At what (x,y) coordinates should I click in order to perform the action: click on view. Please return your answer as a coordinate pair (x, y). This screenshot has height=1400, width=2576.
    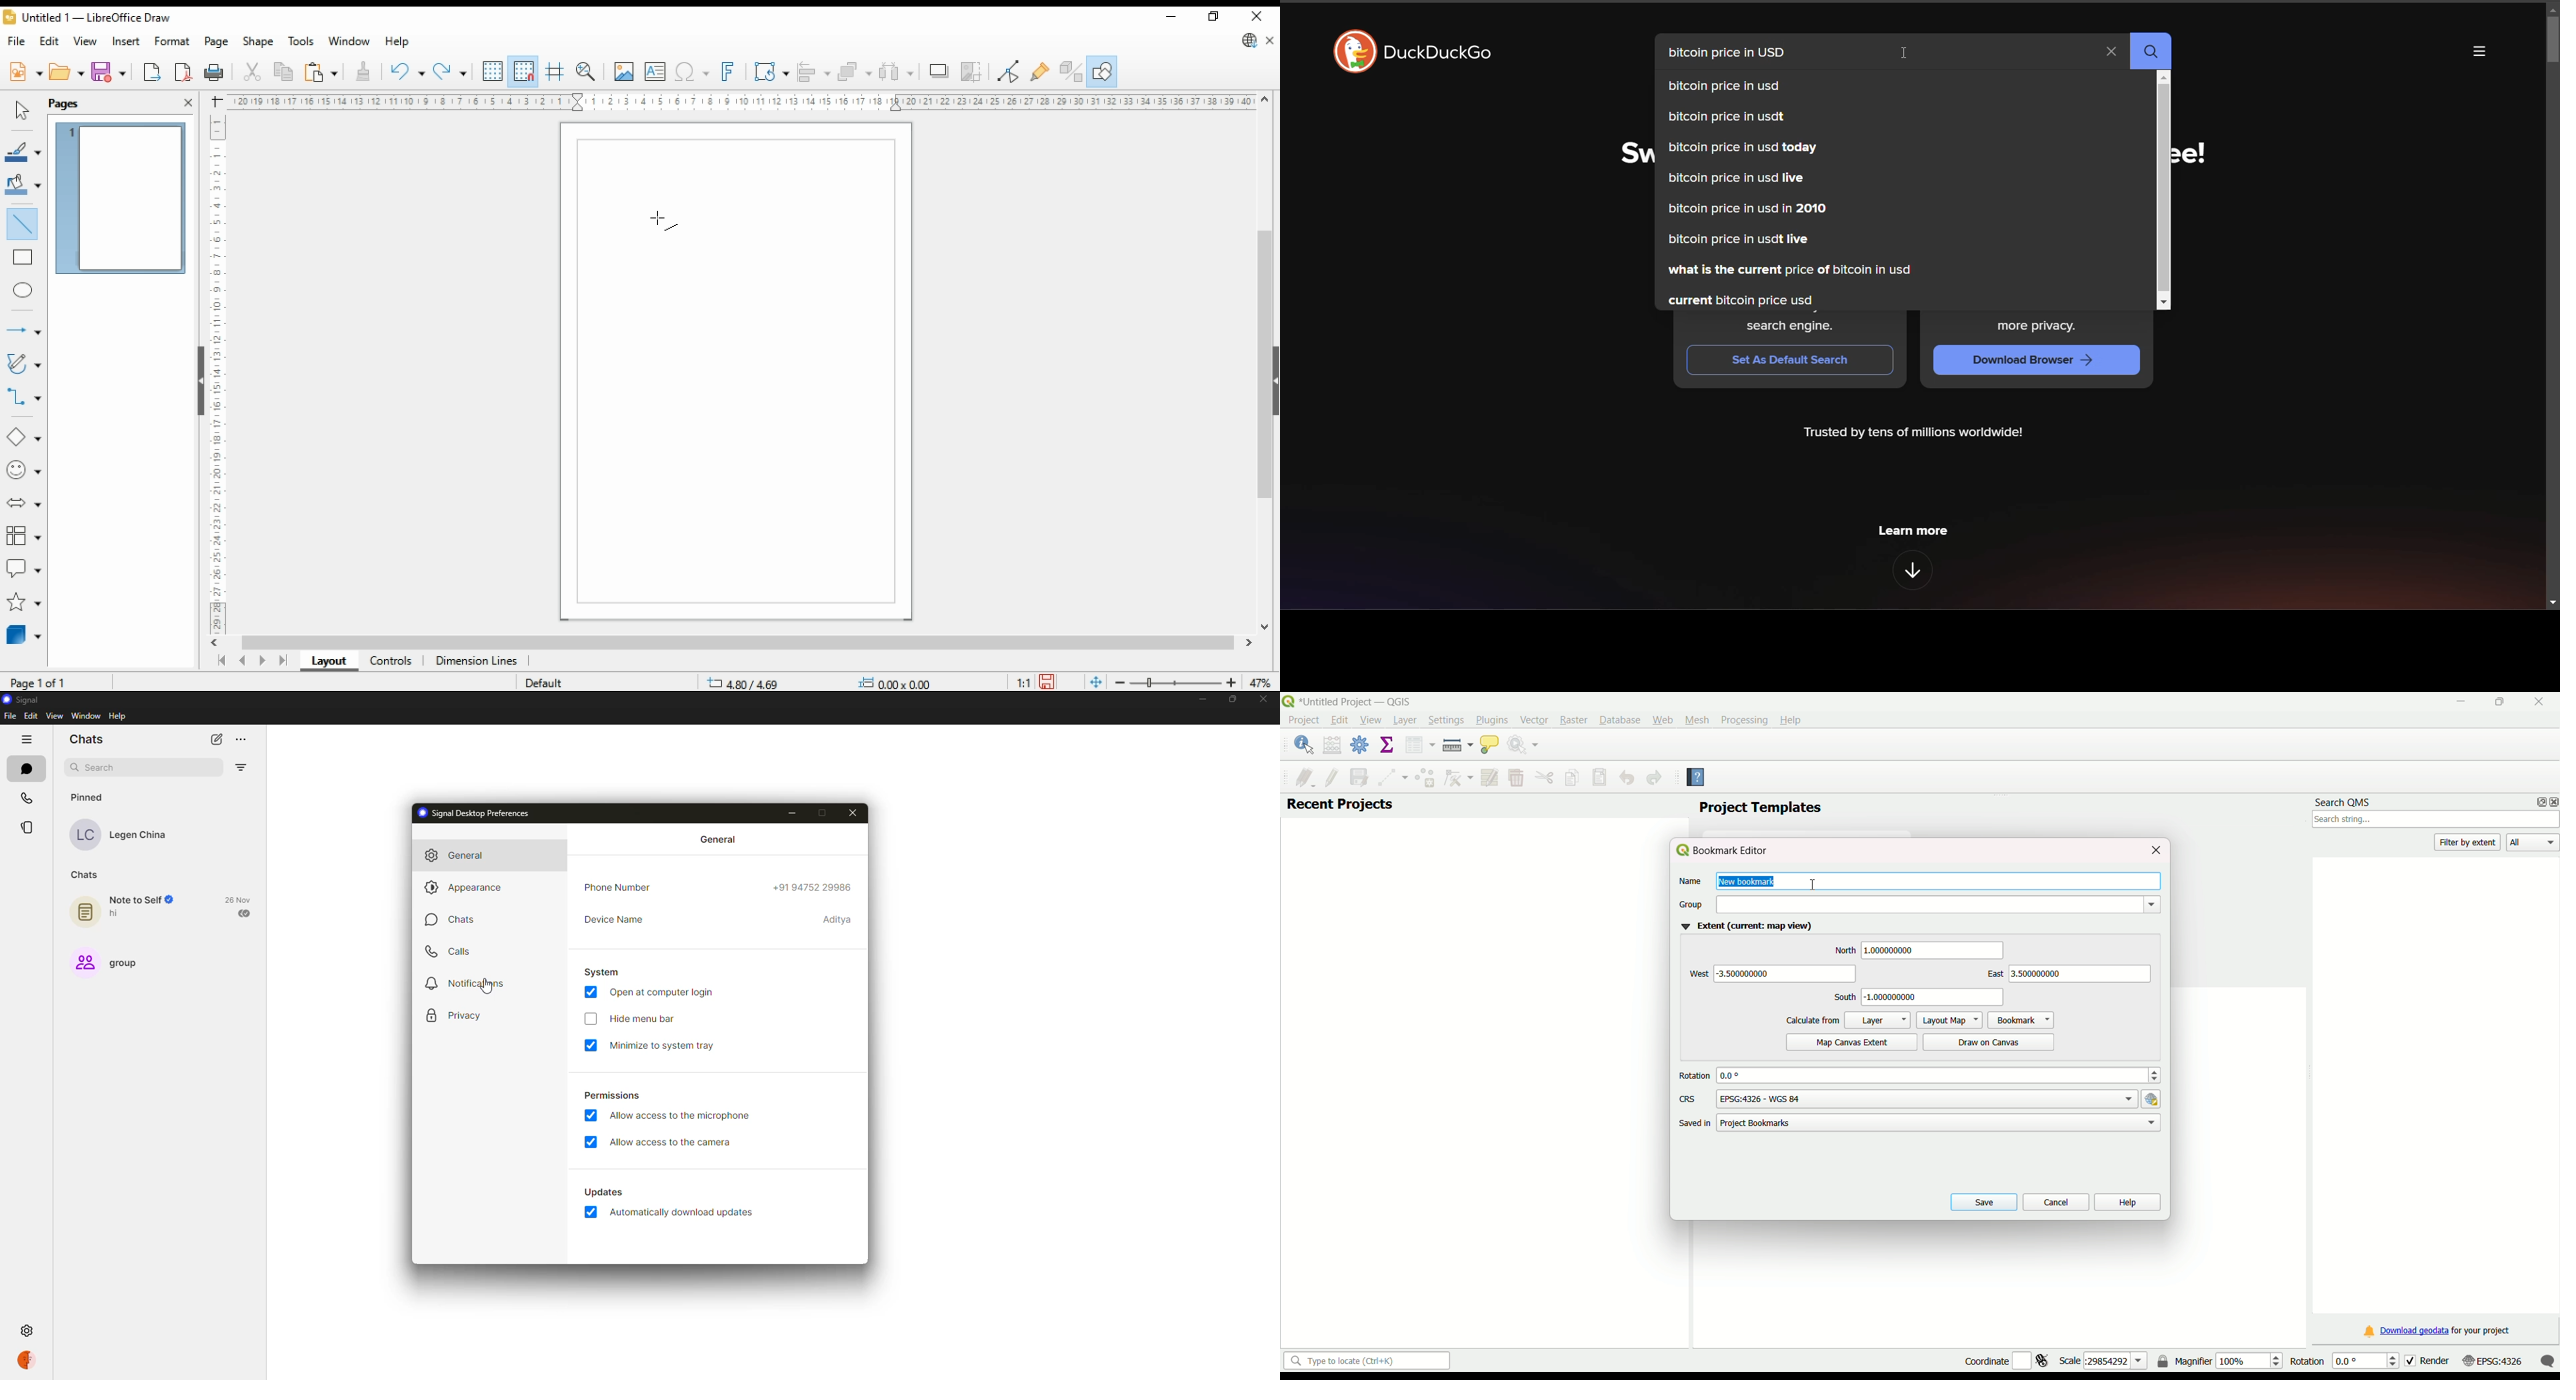
    Looking at the image, I should click on (86, 42).